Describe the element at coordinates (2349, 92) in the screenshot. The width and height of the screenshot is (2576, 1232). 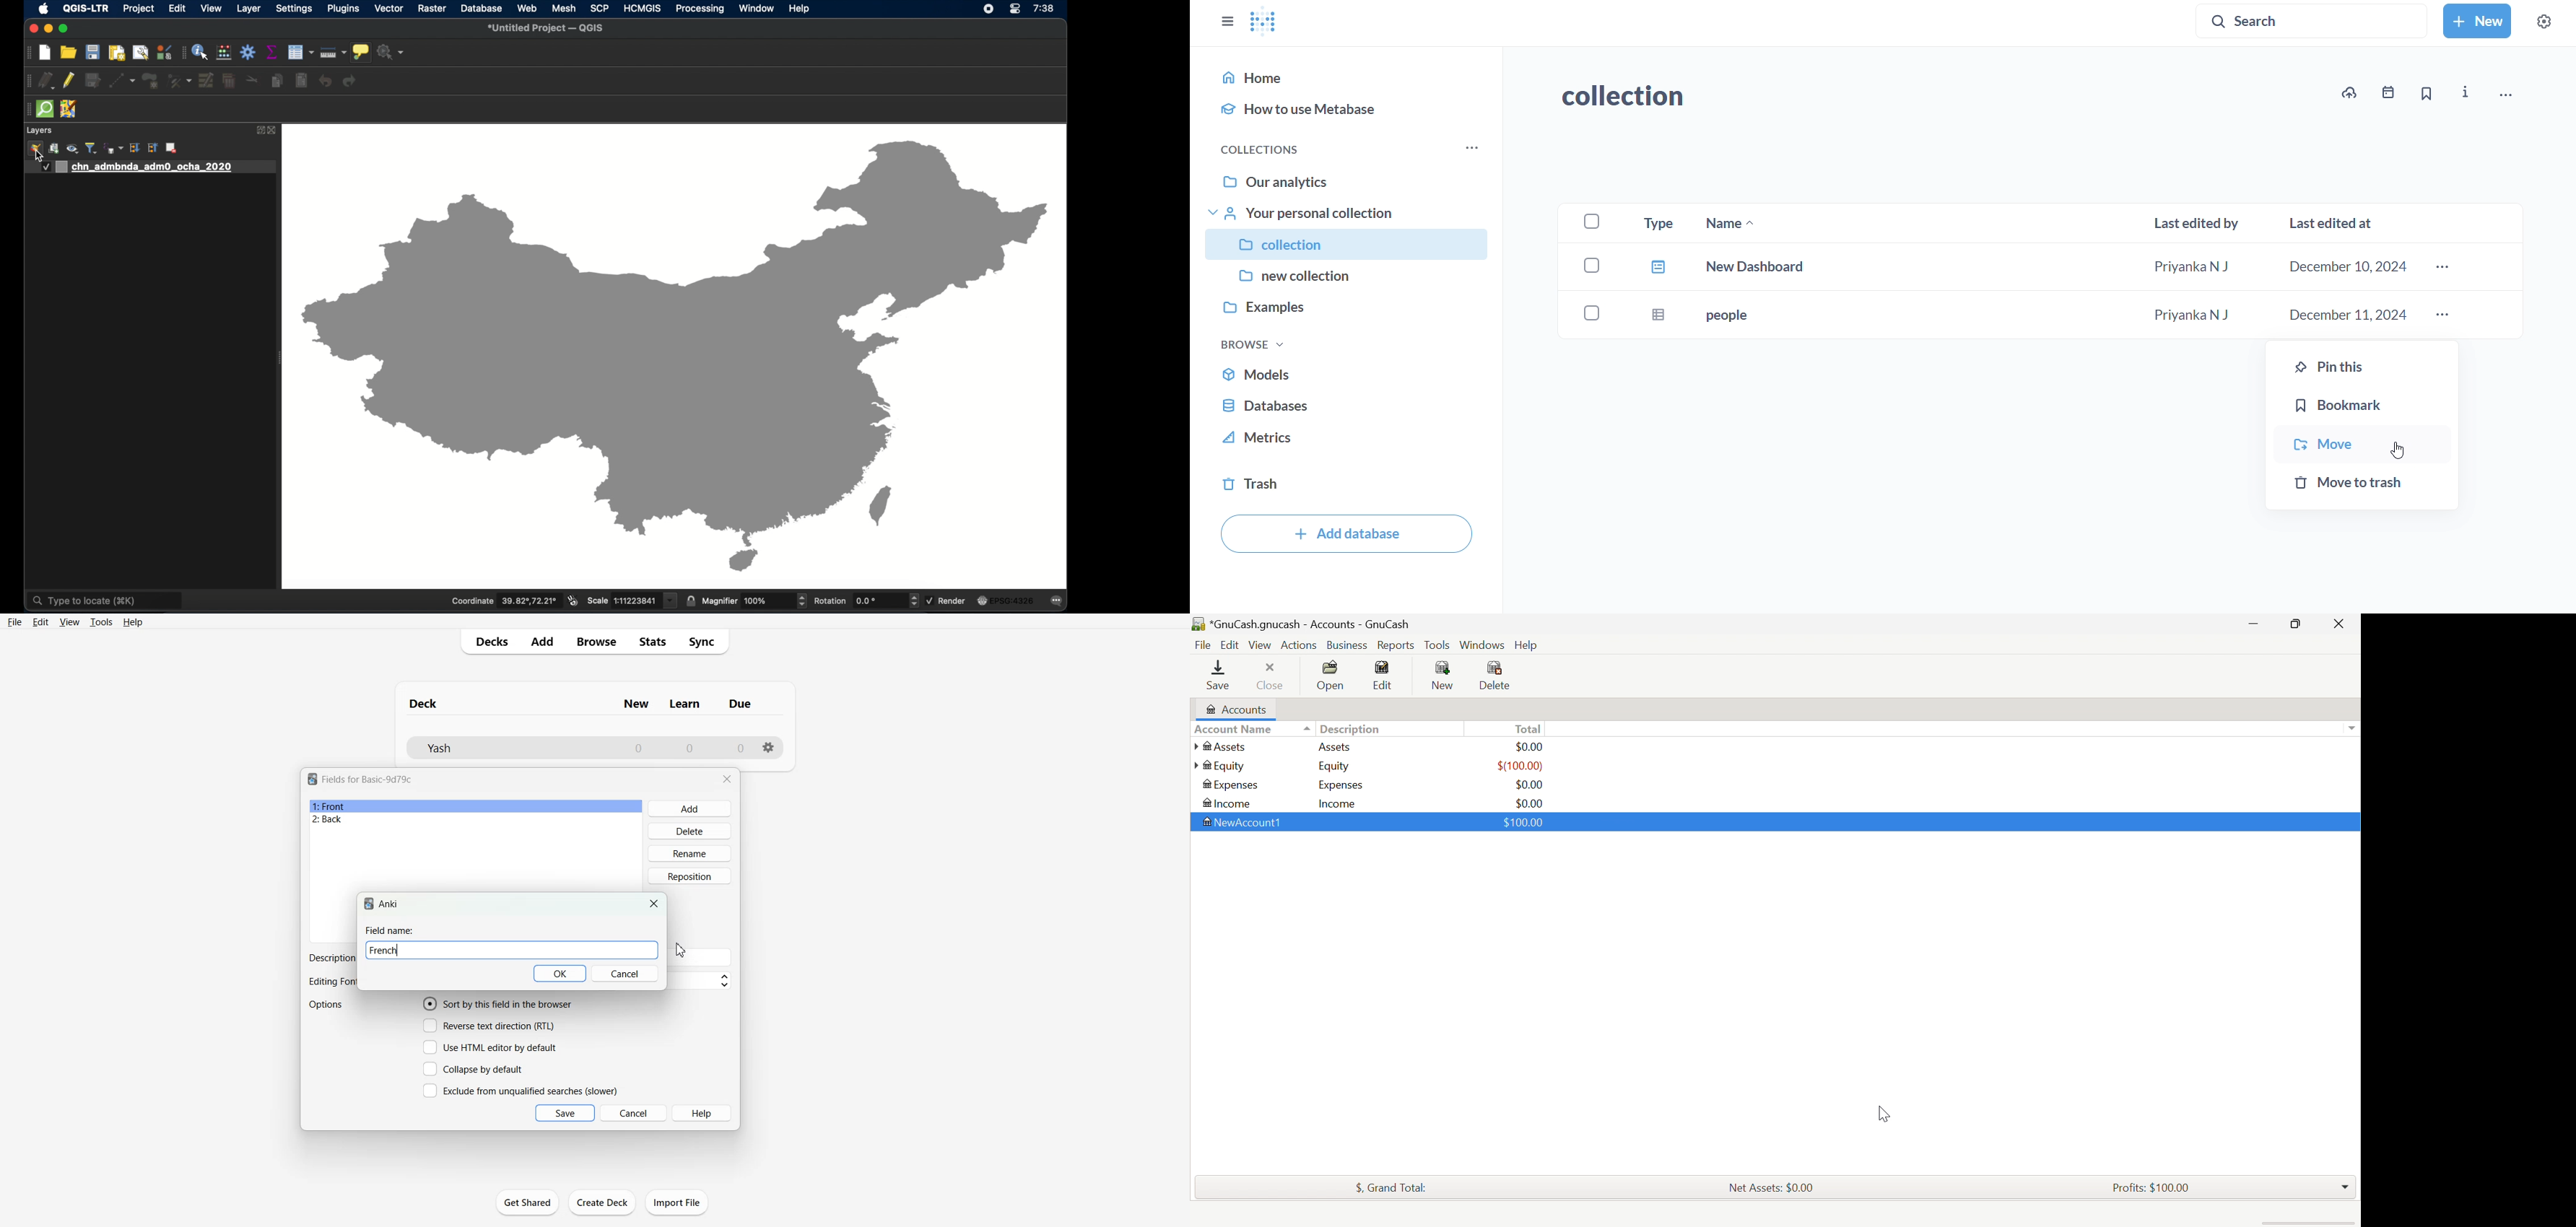
I see `upload vto collection` at that location.